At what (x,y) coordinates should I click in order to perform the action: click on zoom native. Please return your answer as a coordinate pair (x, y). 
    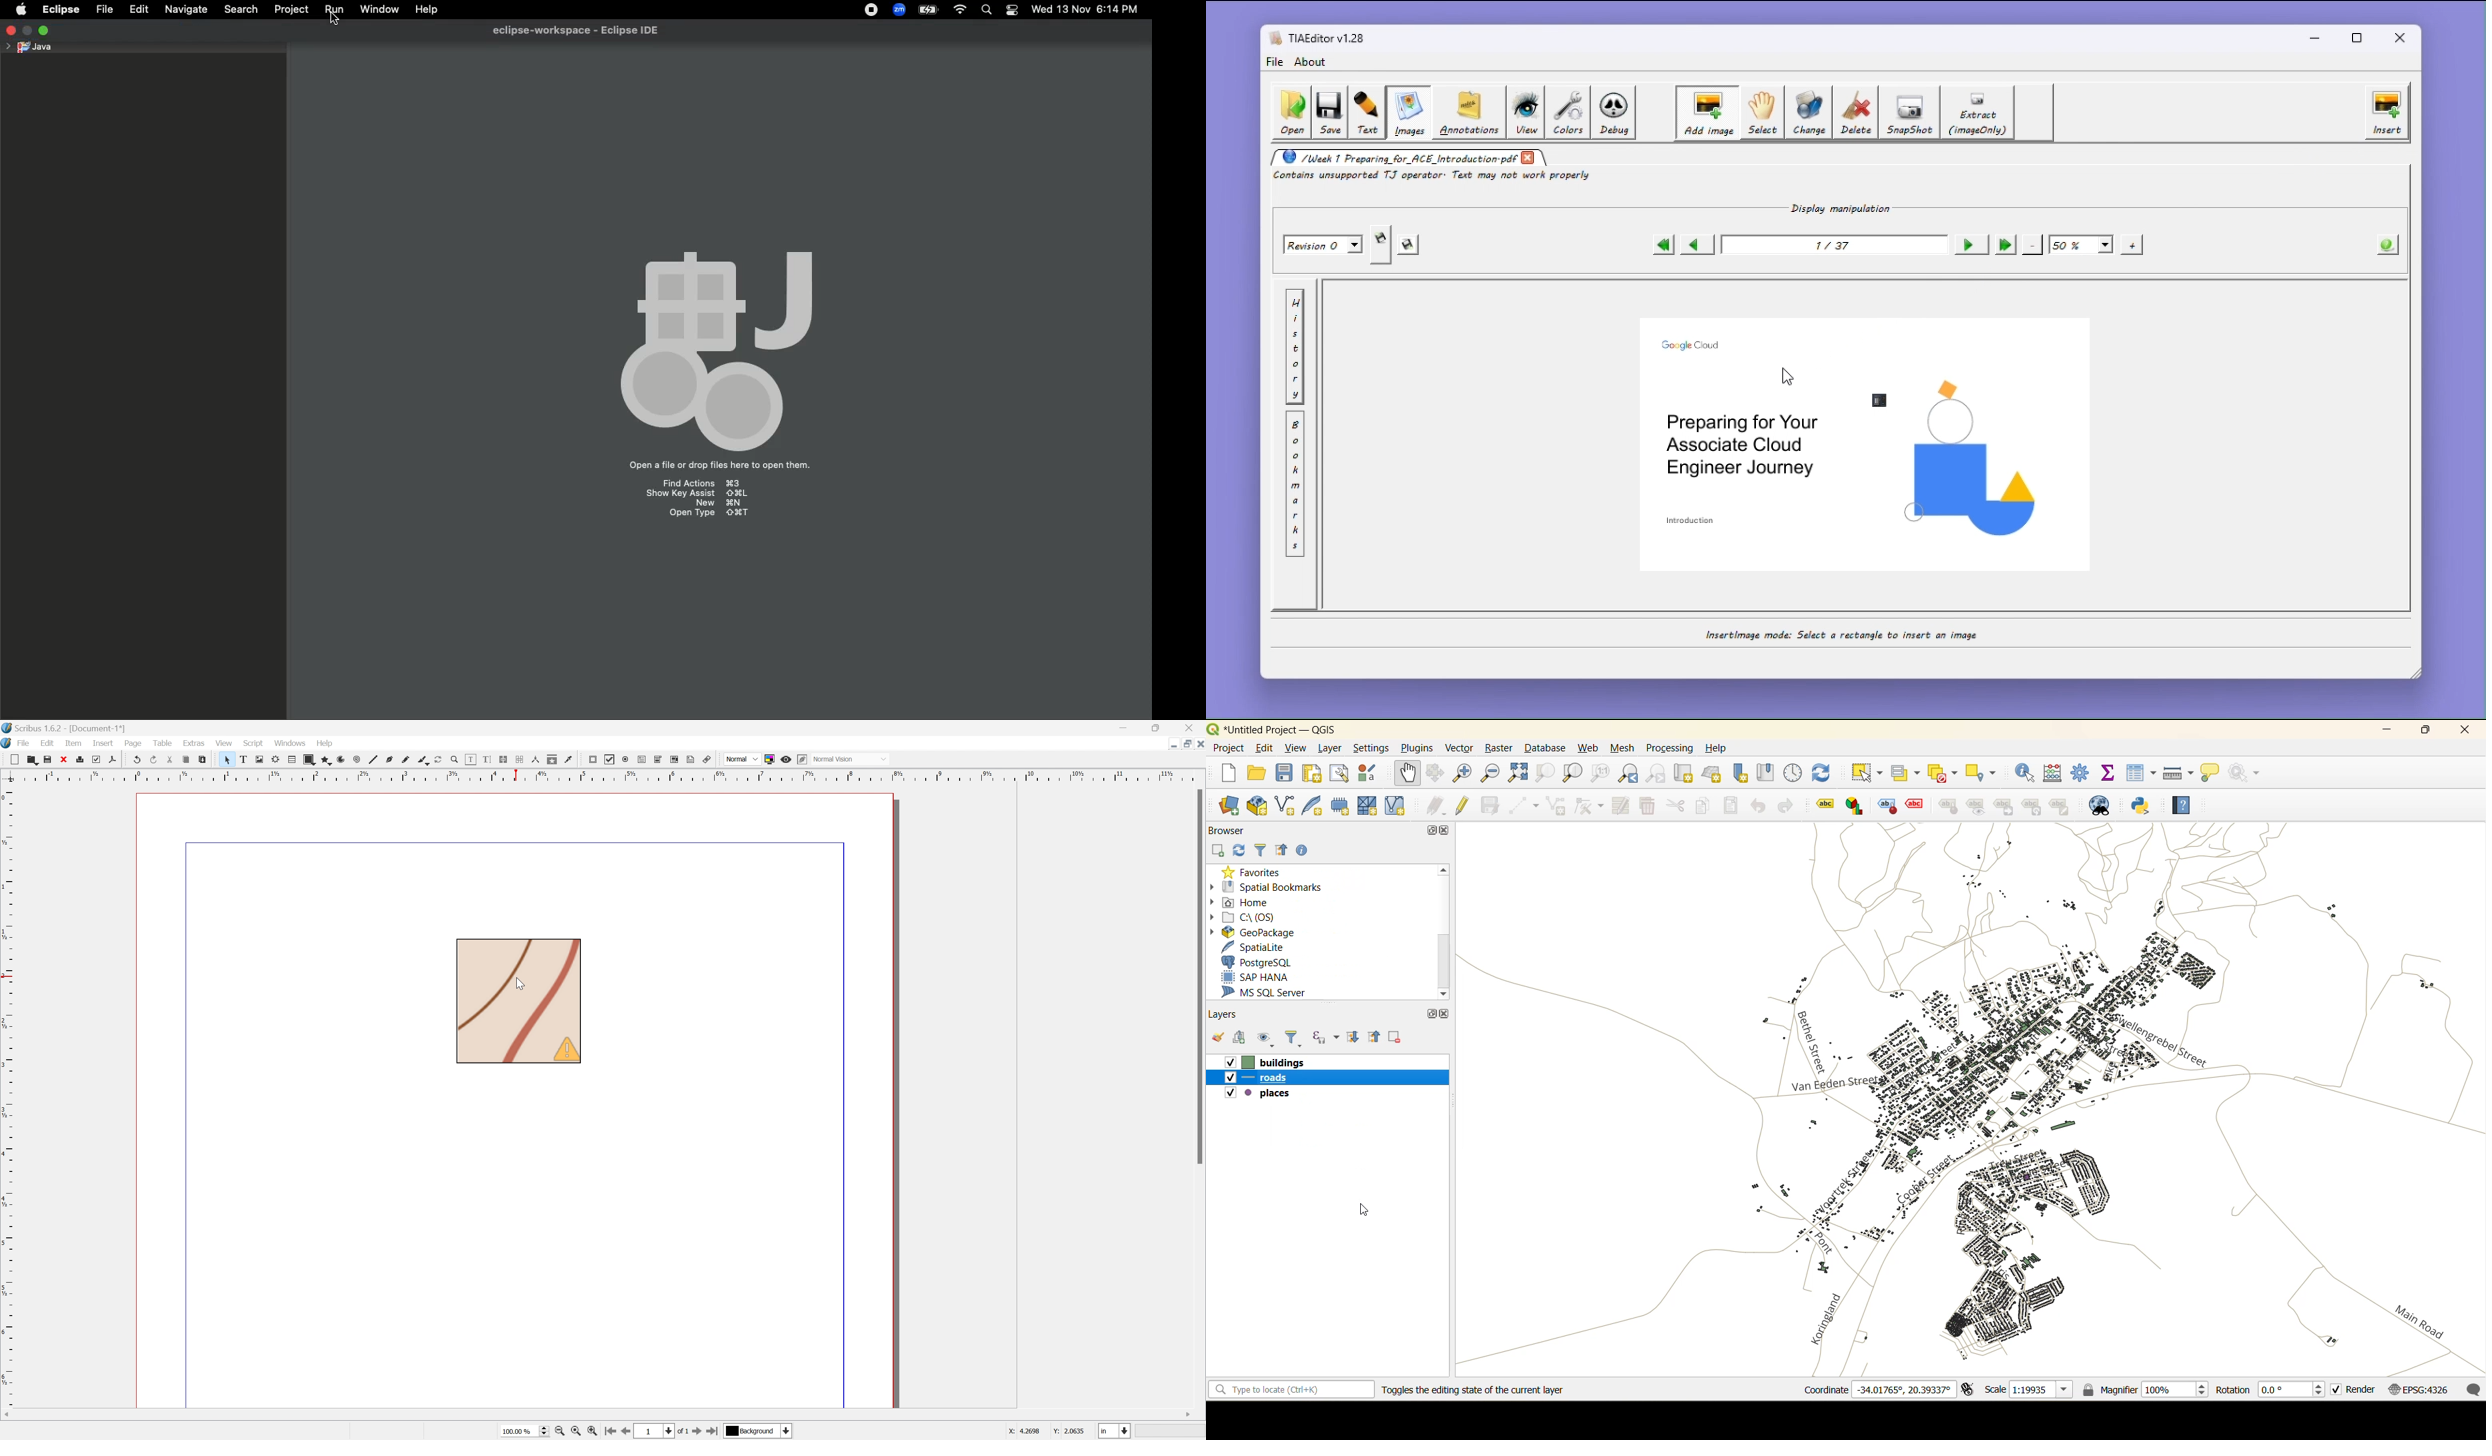
    Looking at the image, I should click on (1600, 772).